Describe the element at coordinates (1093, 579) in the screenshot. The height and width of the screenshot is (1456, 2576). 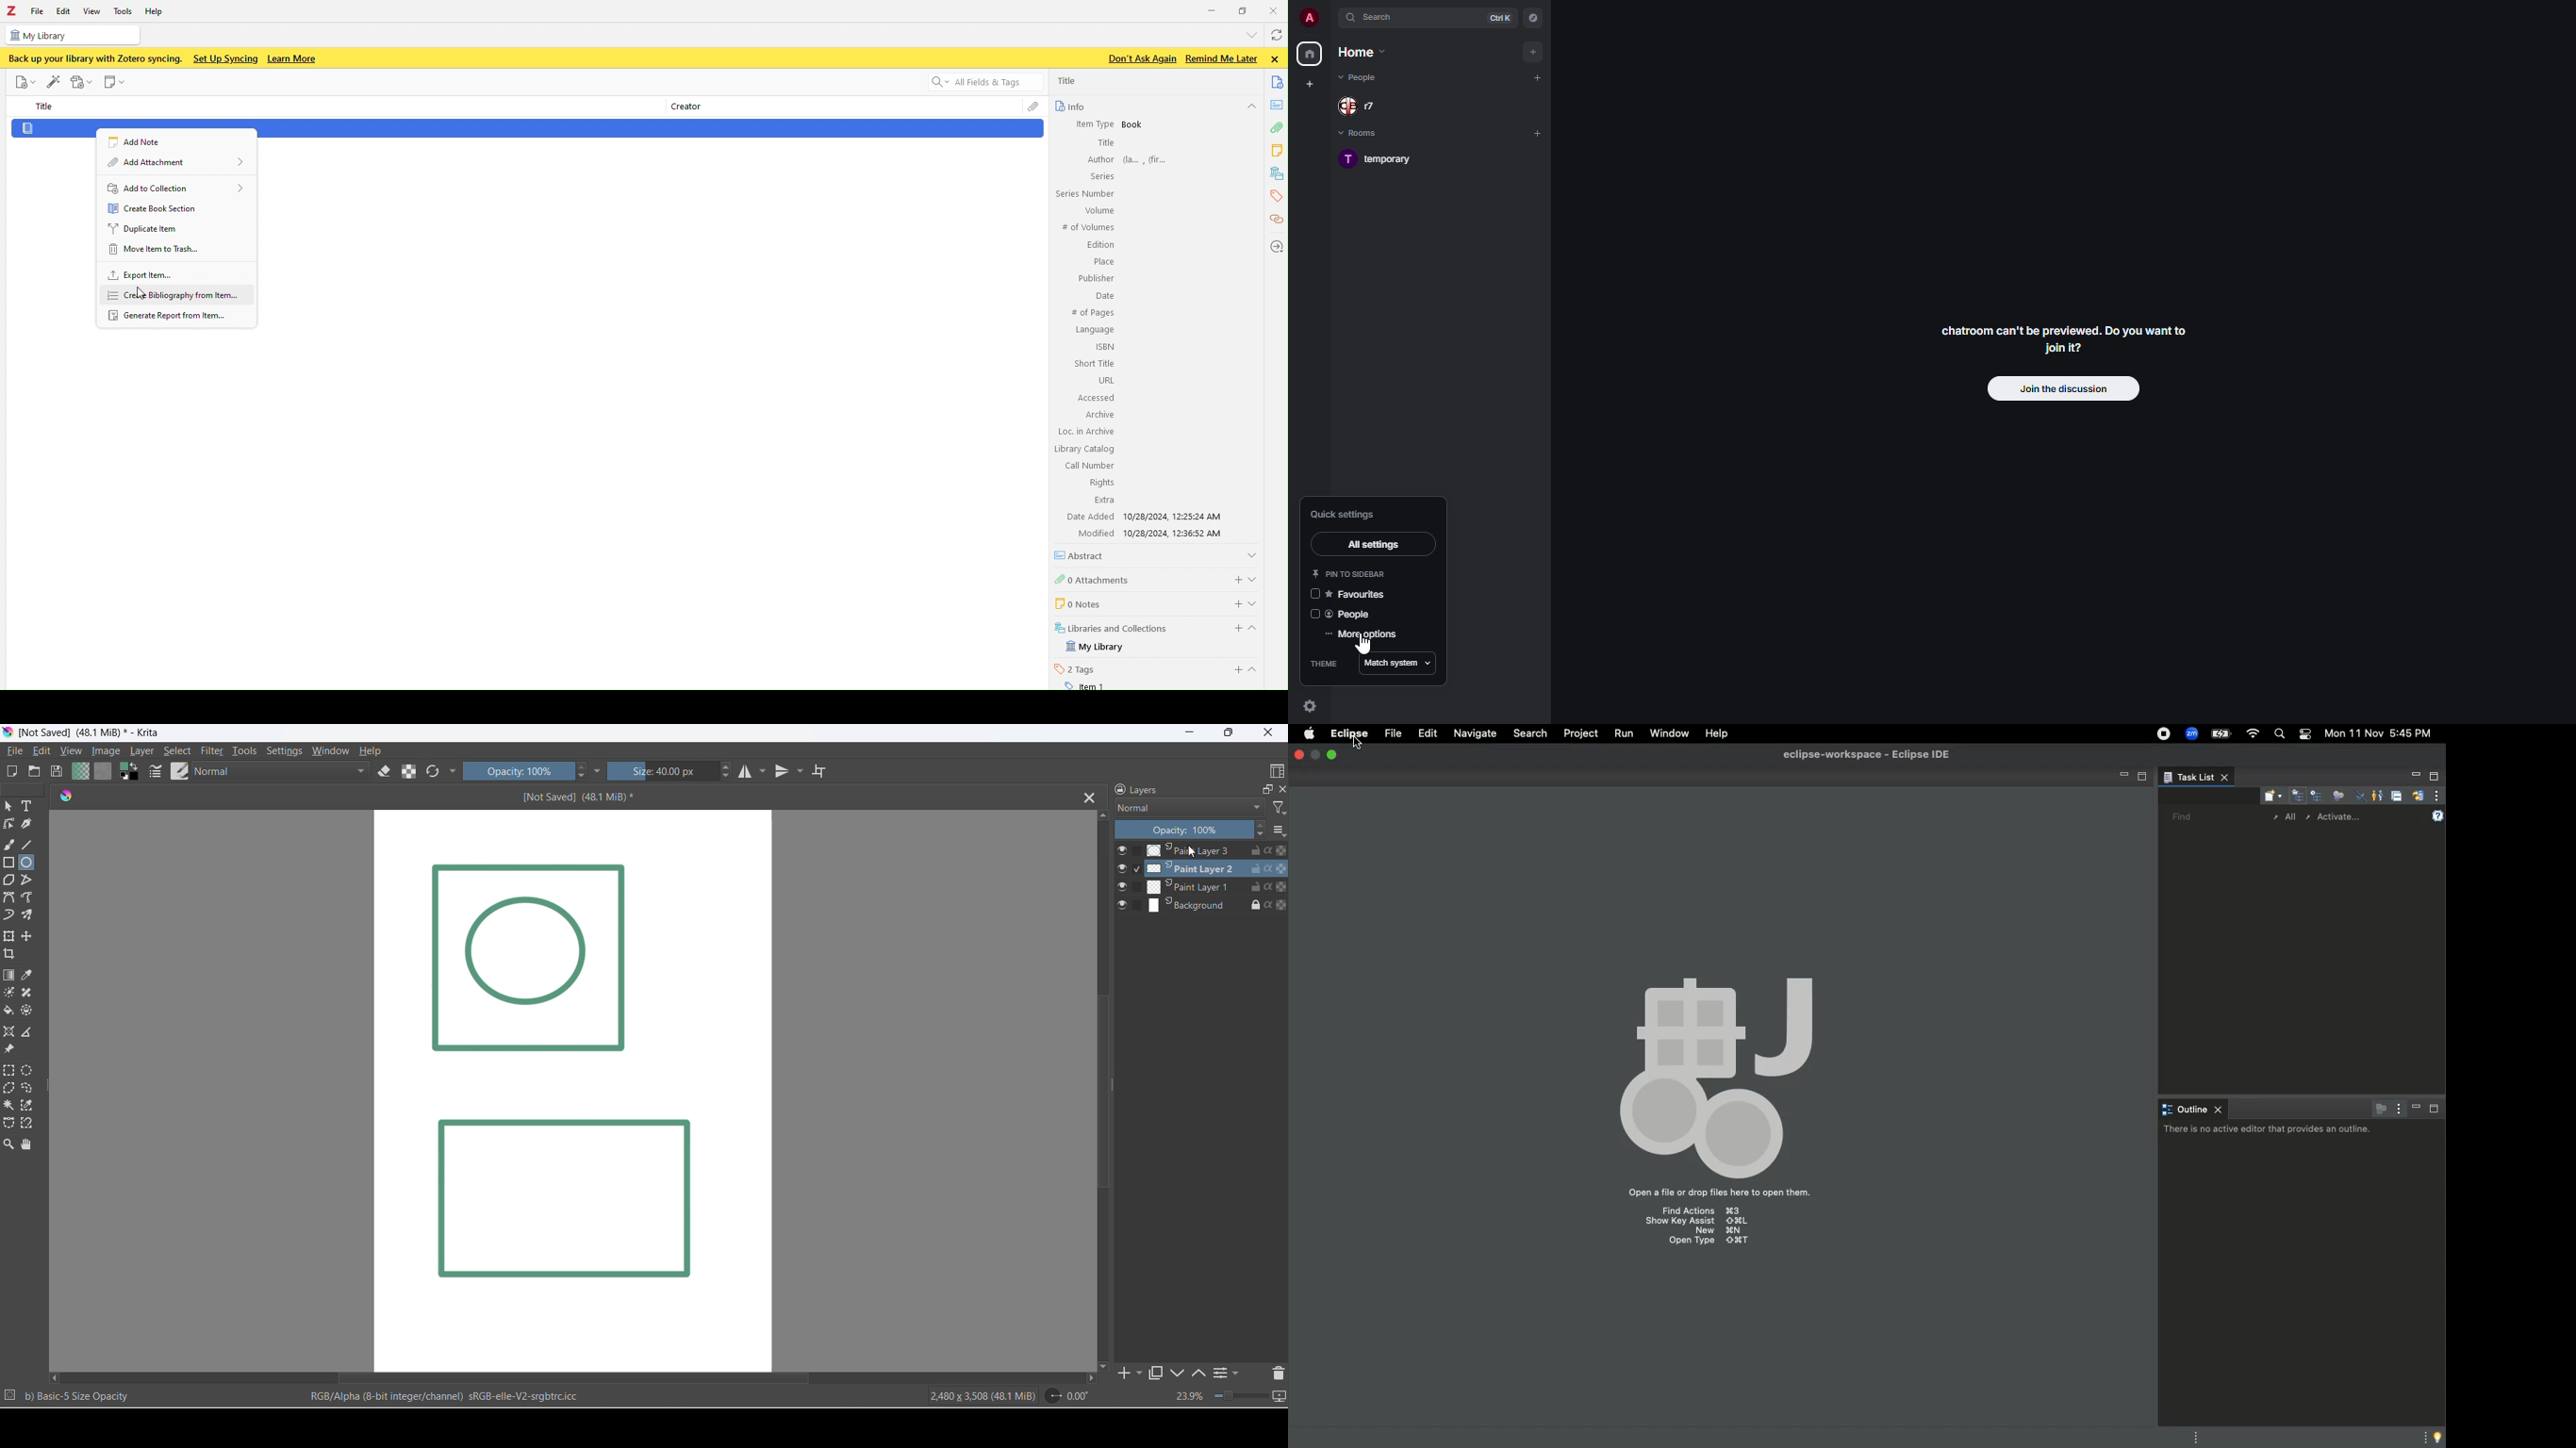
I see `0 Attachments` at that location.